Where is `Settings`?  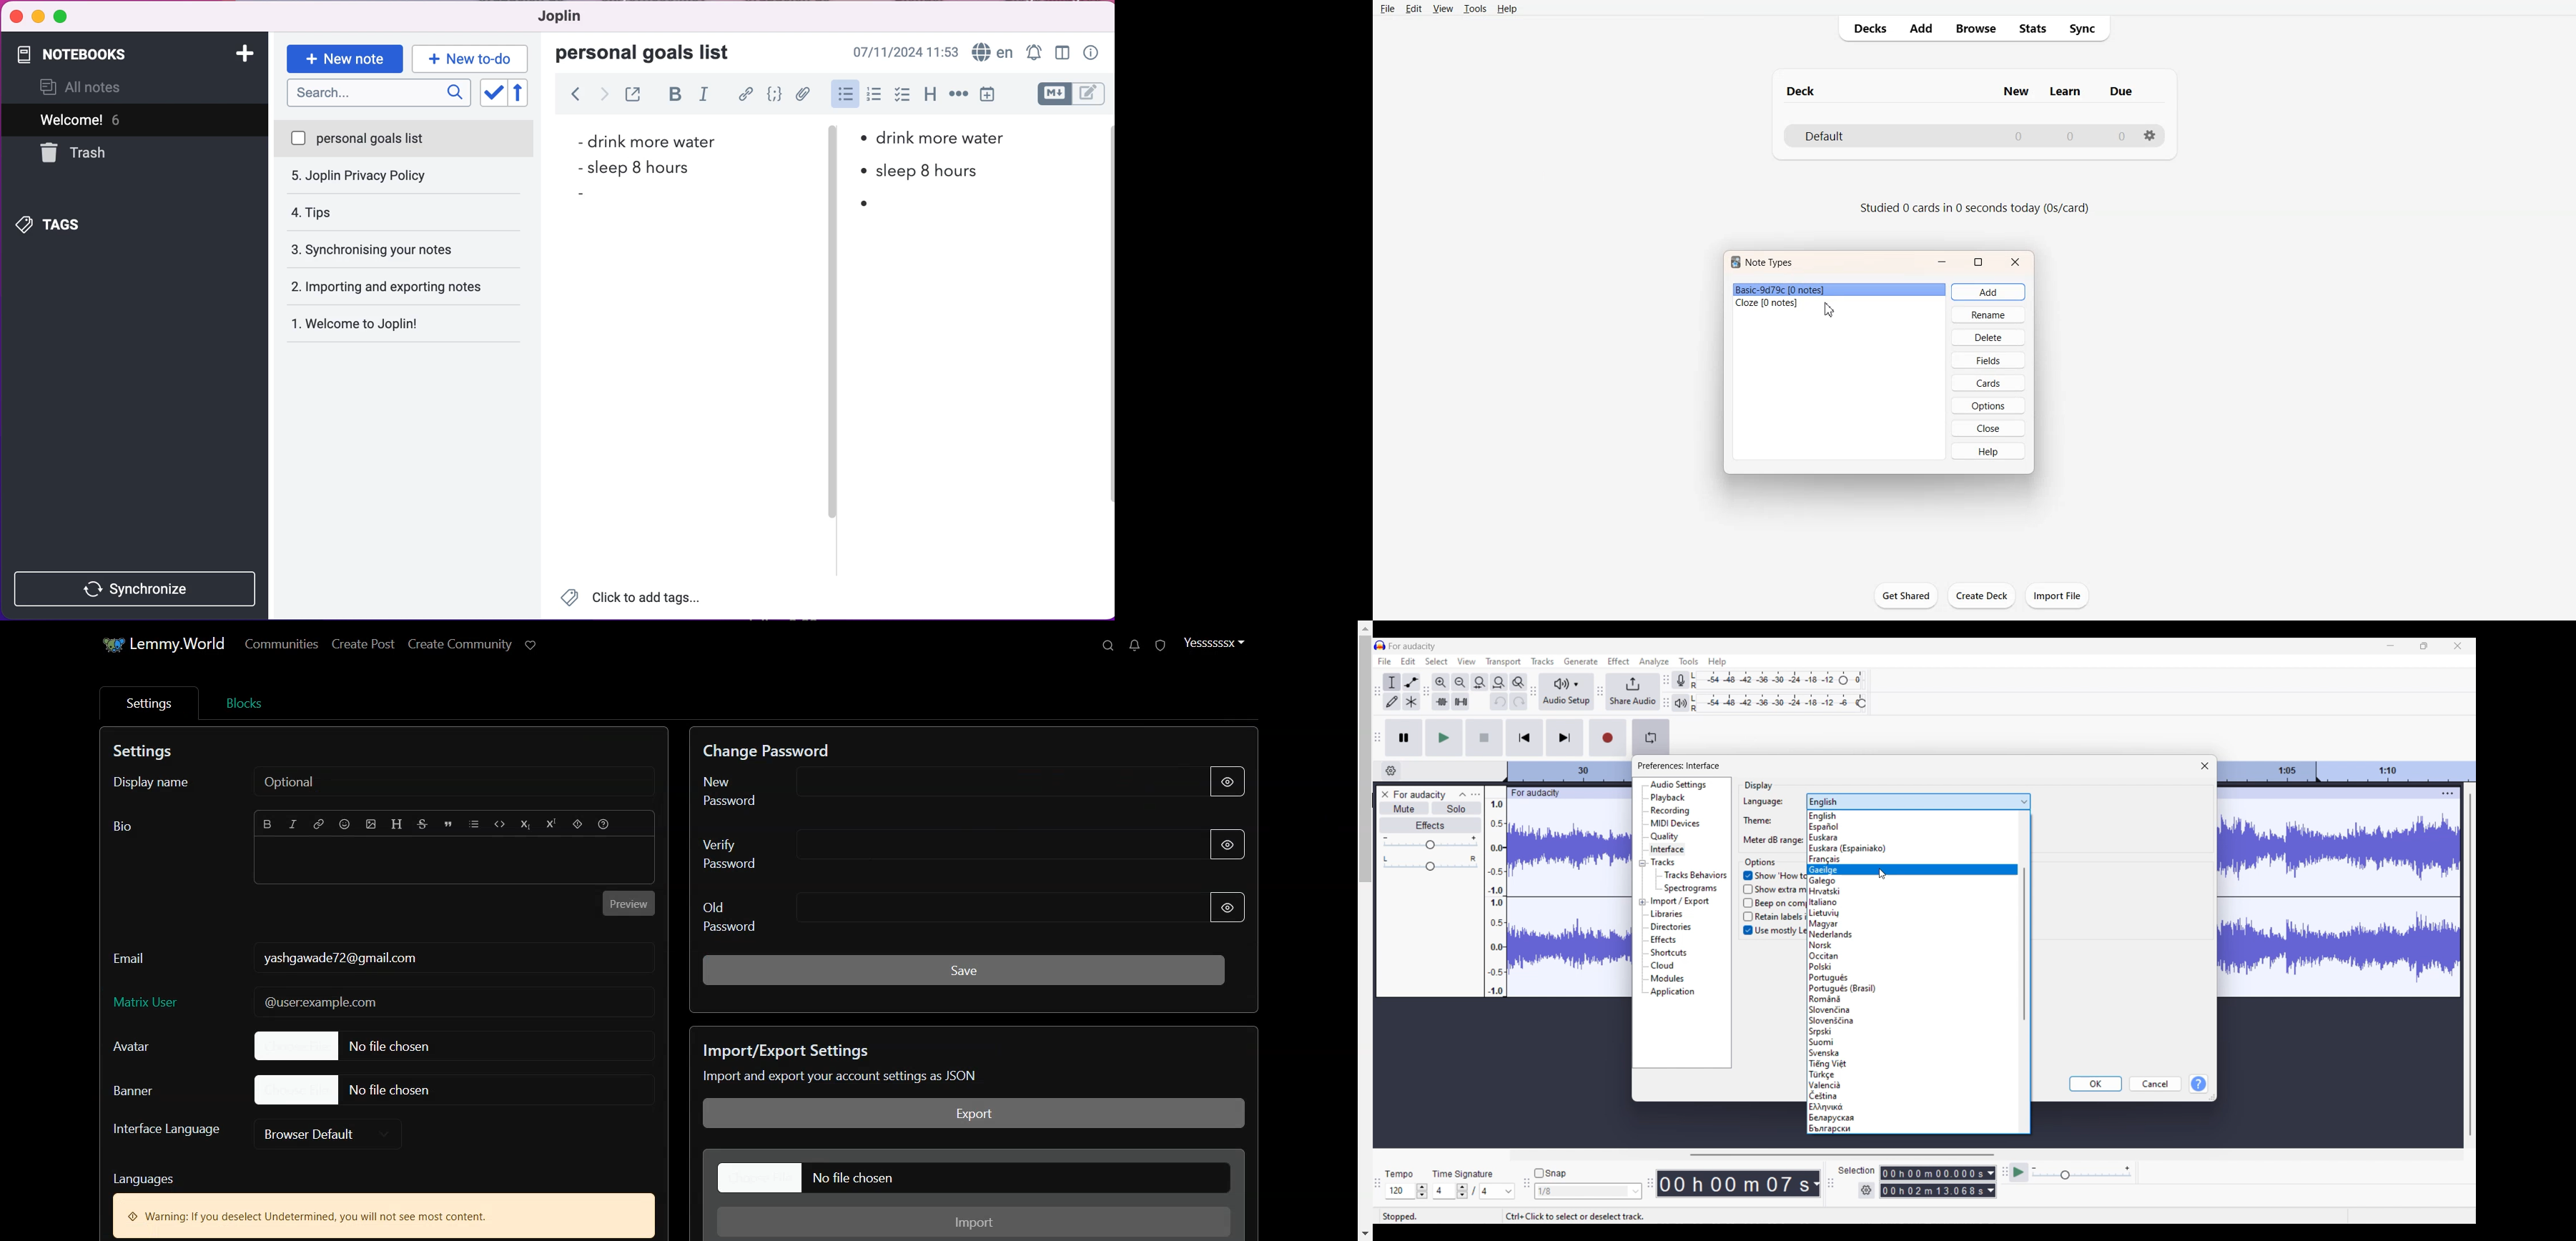 Settings is located at coordinates (2150, 136).